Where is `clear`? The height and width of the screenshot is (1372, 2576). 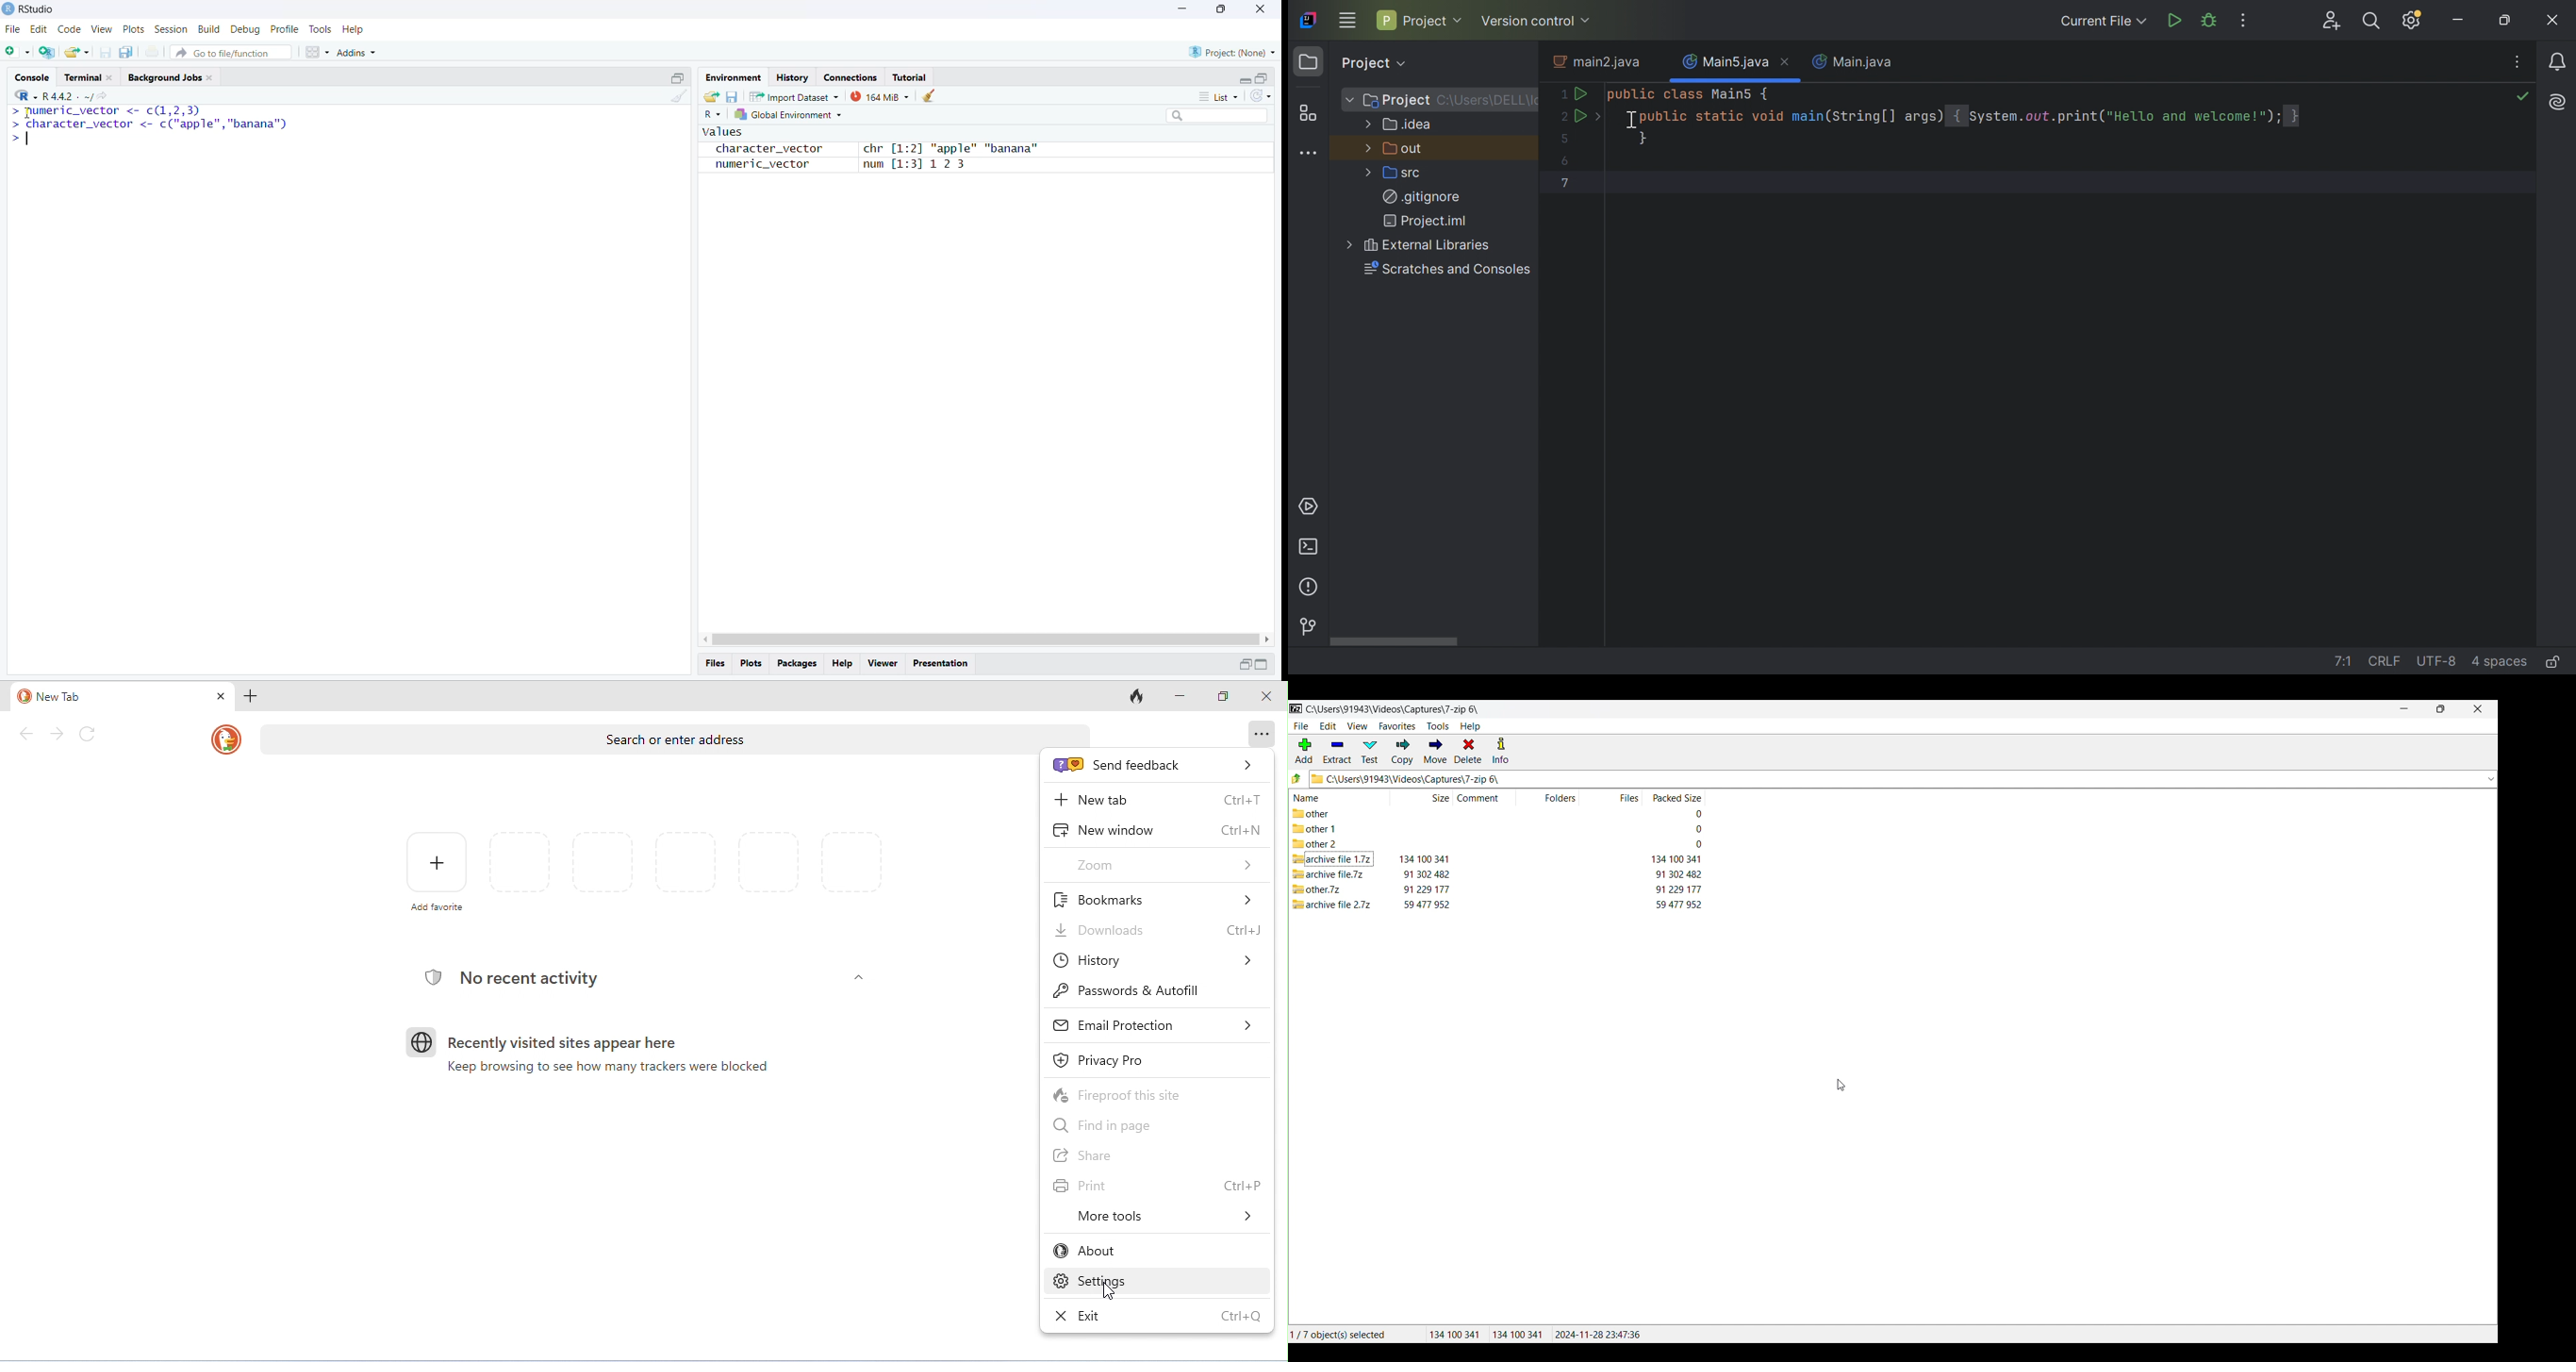 clear is located at coordinates (930, 95).